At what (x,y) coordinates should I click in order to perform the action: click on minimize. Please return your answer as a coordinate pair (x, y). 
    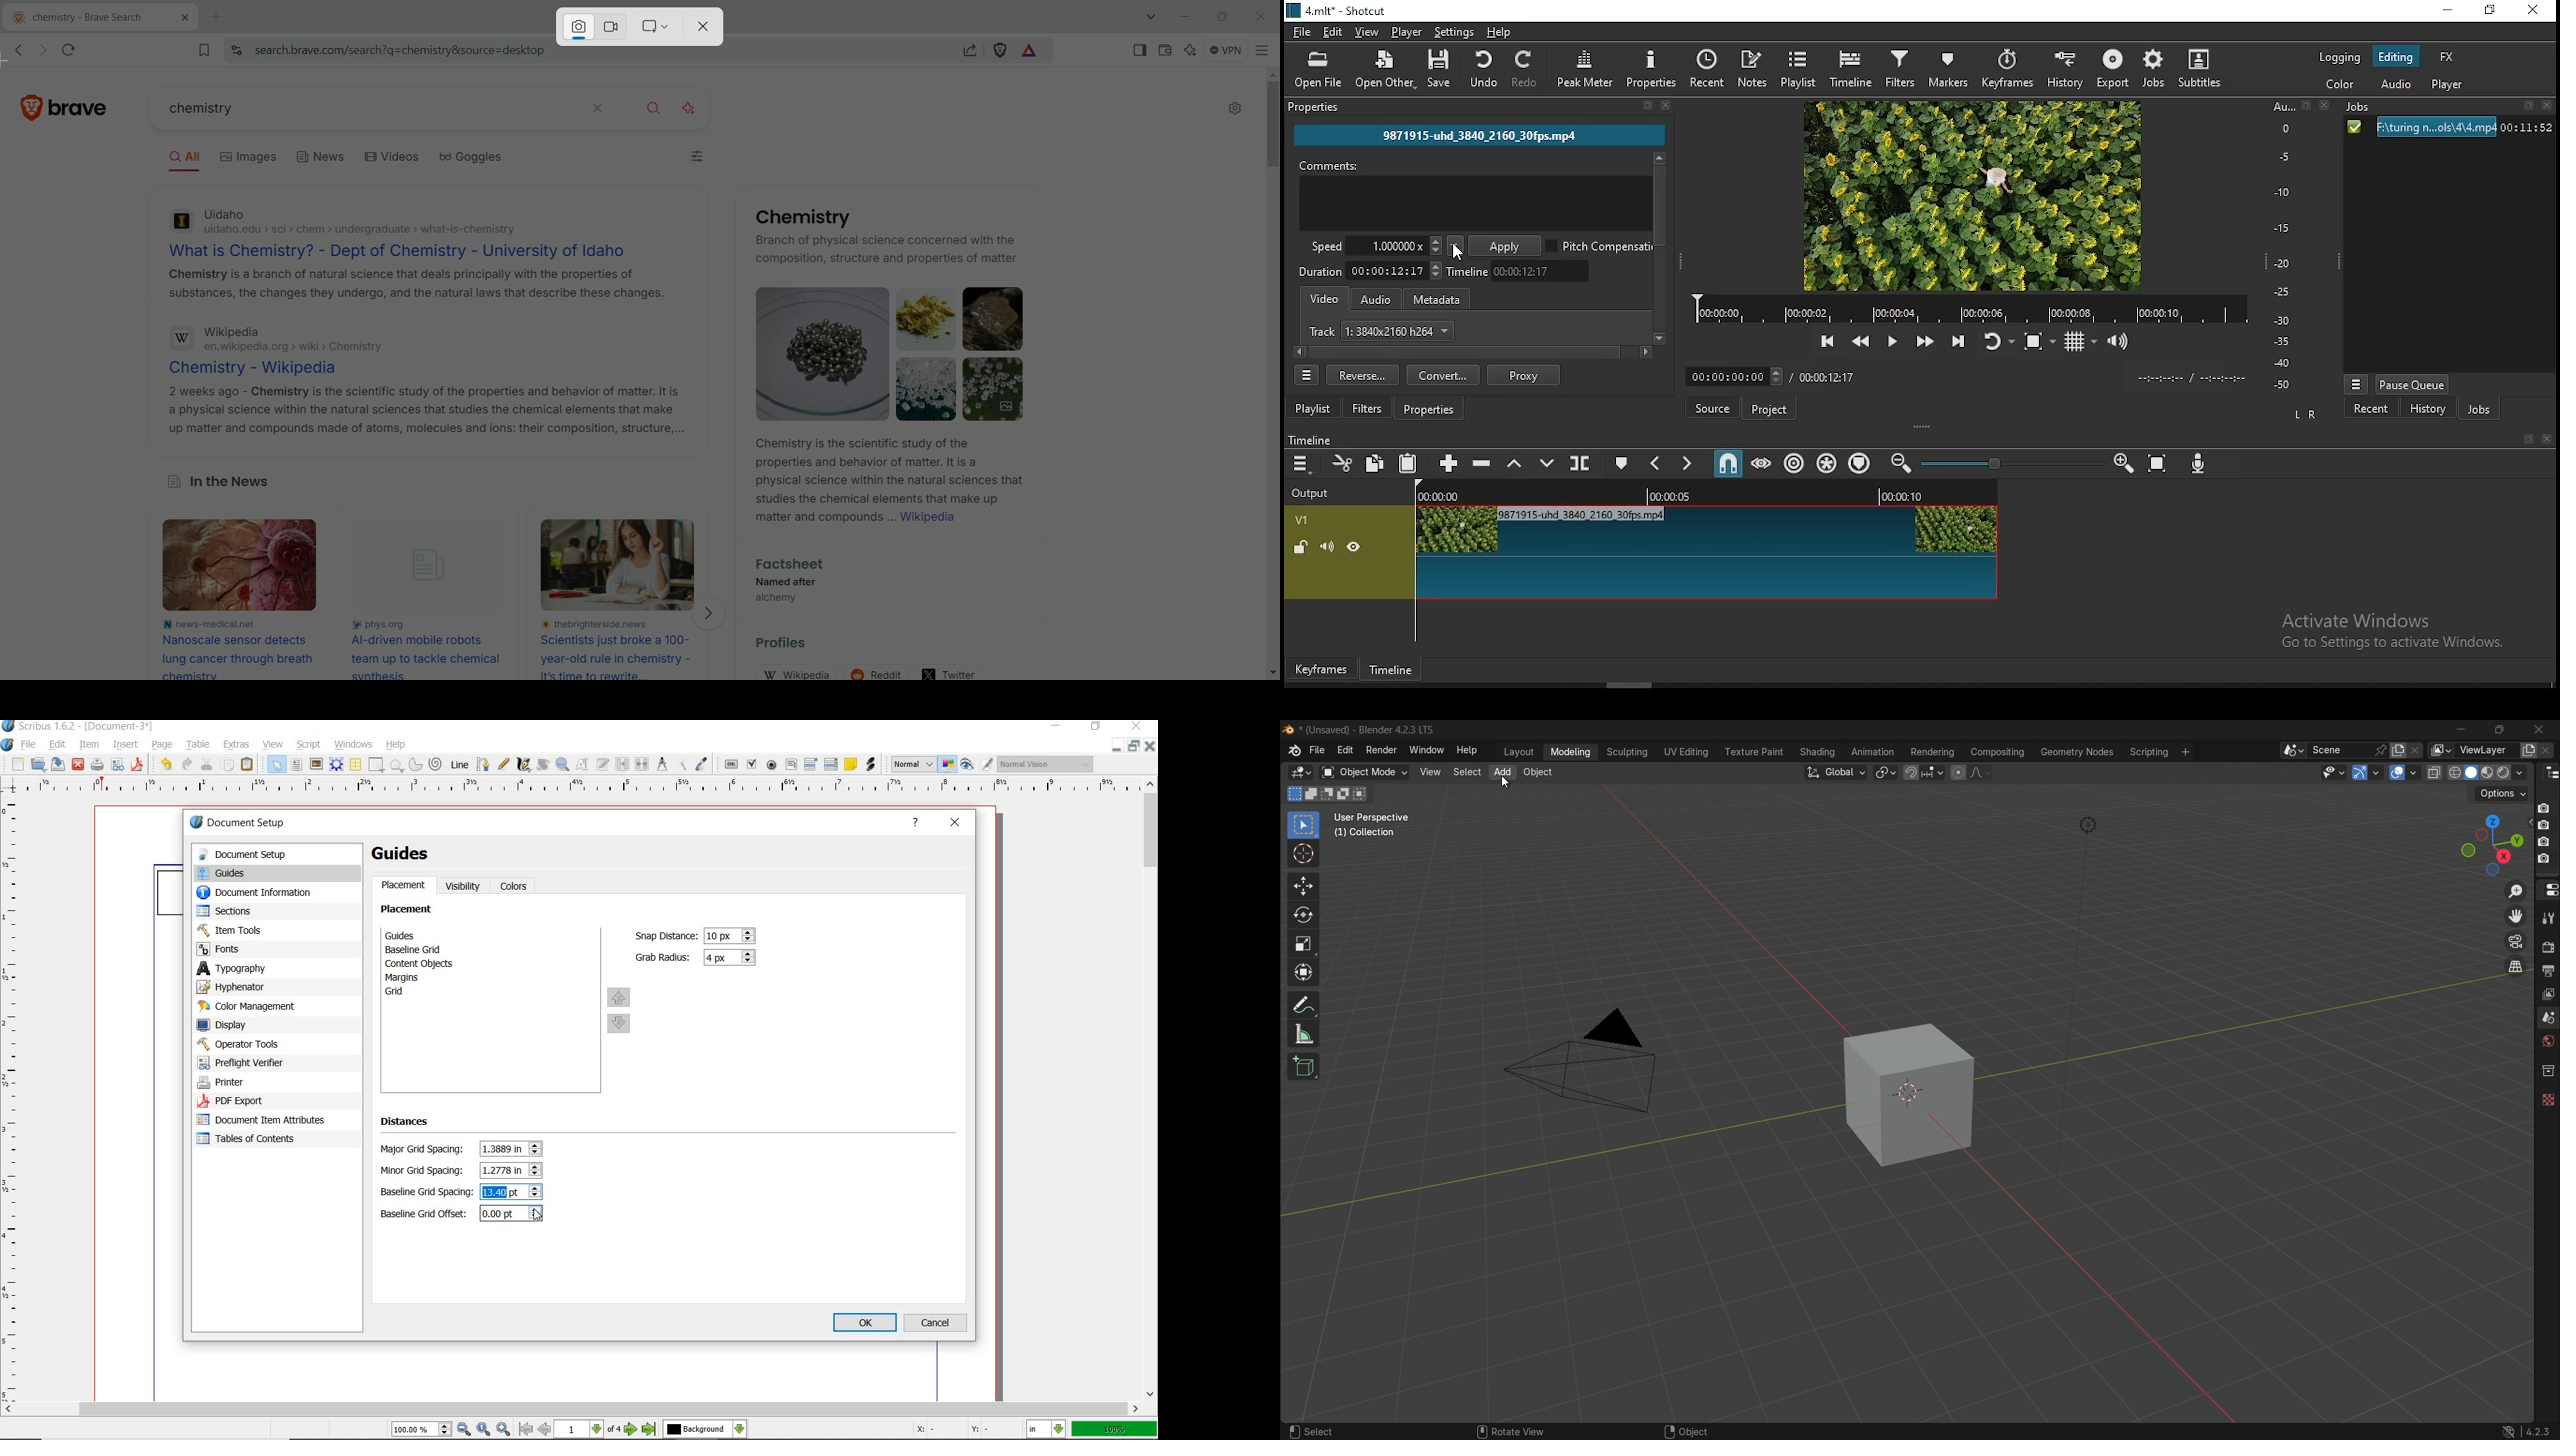
    Looking at the image, I should click on (1119, 746).